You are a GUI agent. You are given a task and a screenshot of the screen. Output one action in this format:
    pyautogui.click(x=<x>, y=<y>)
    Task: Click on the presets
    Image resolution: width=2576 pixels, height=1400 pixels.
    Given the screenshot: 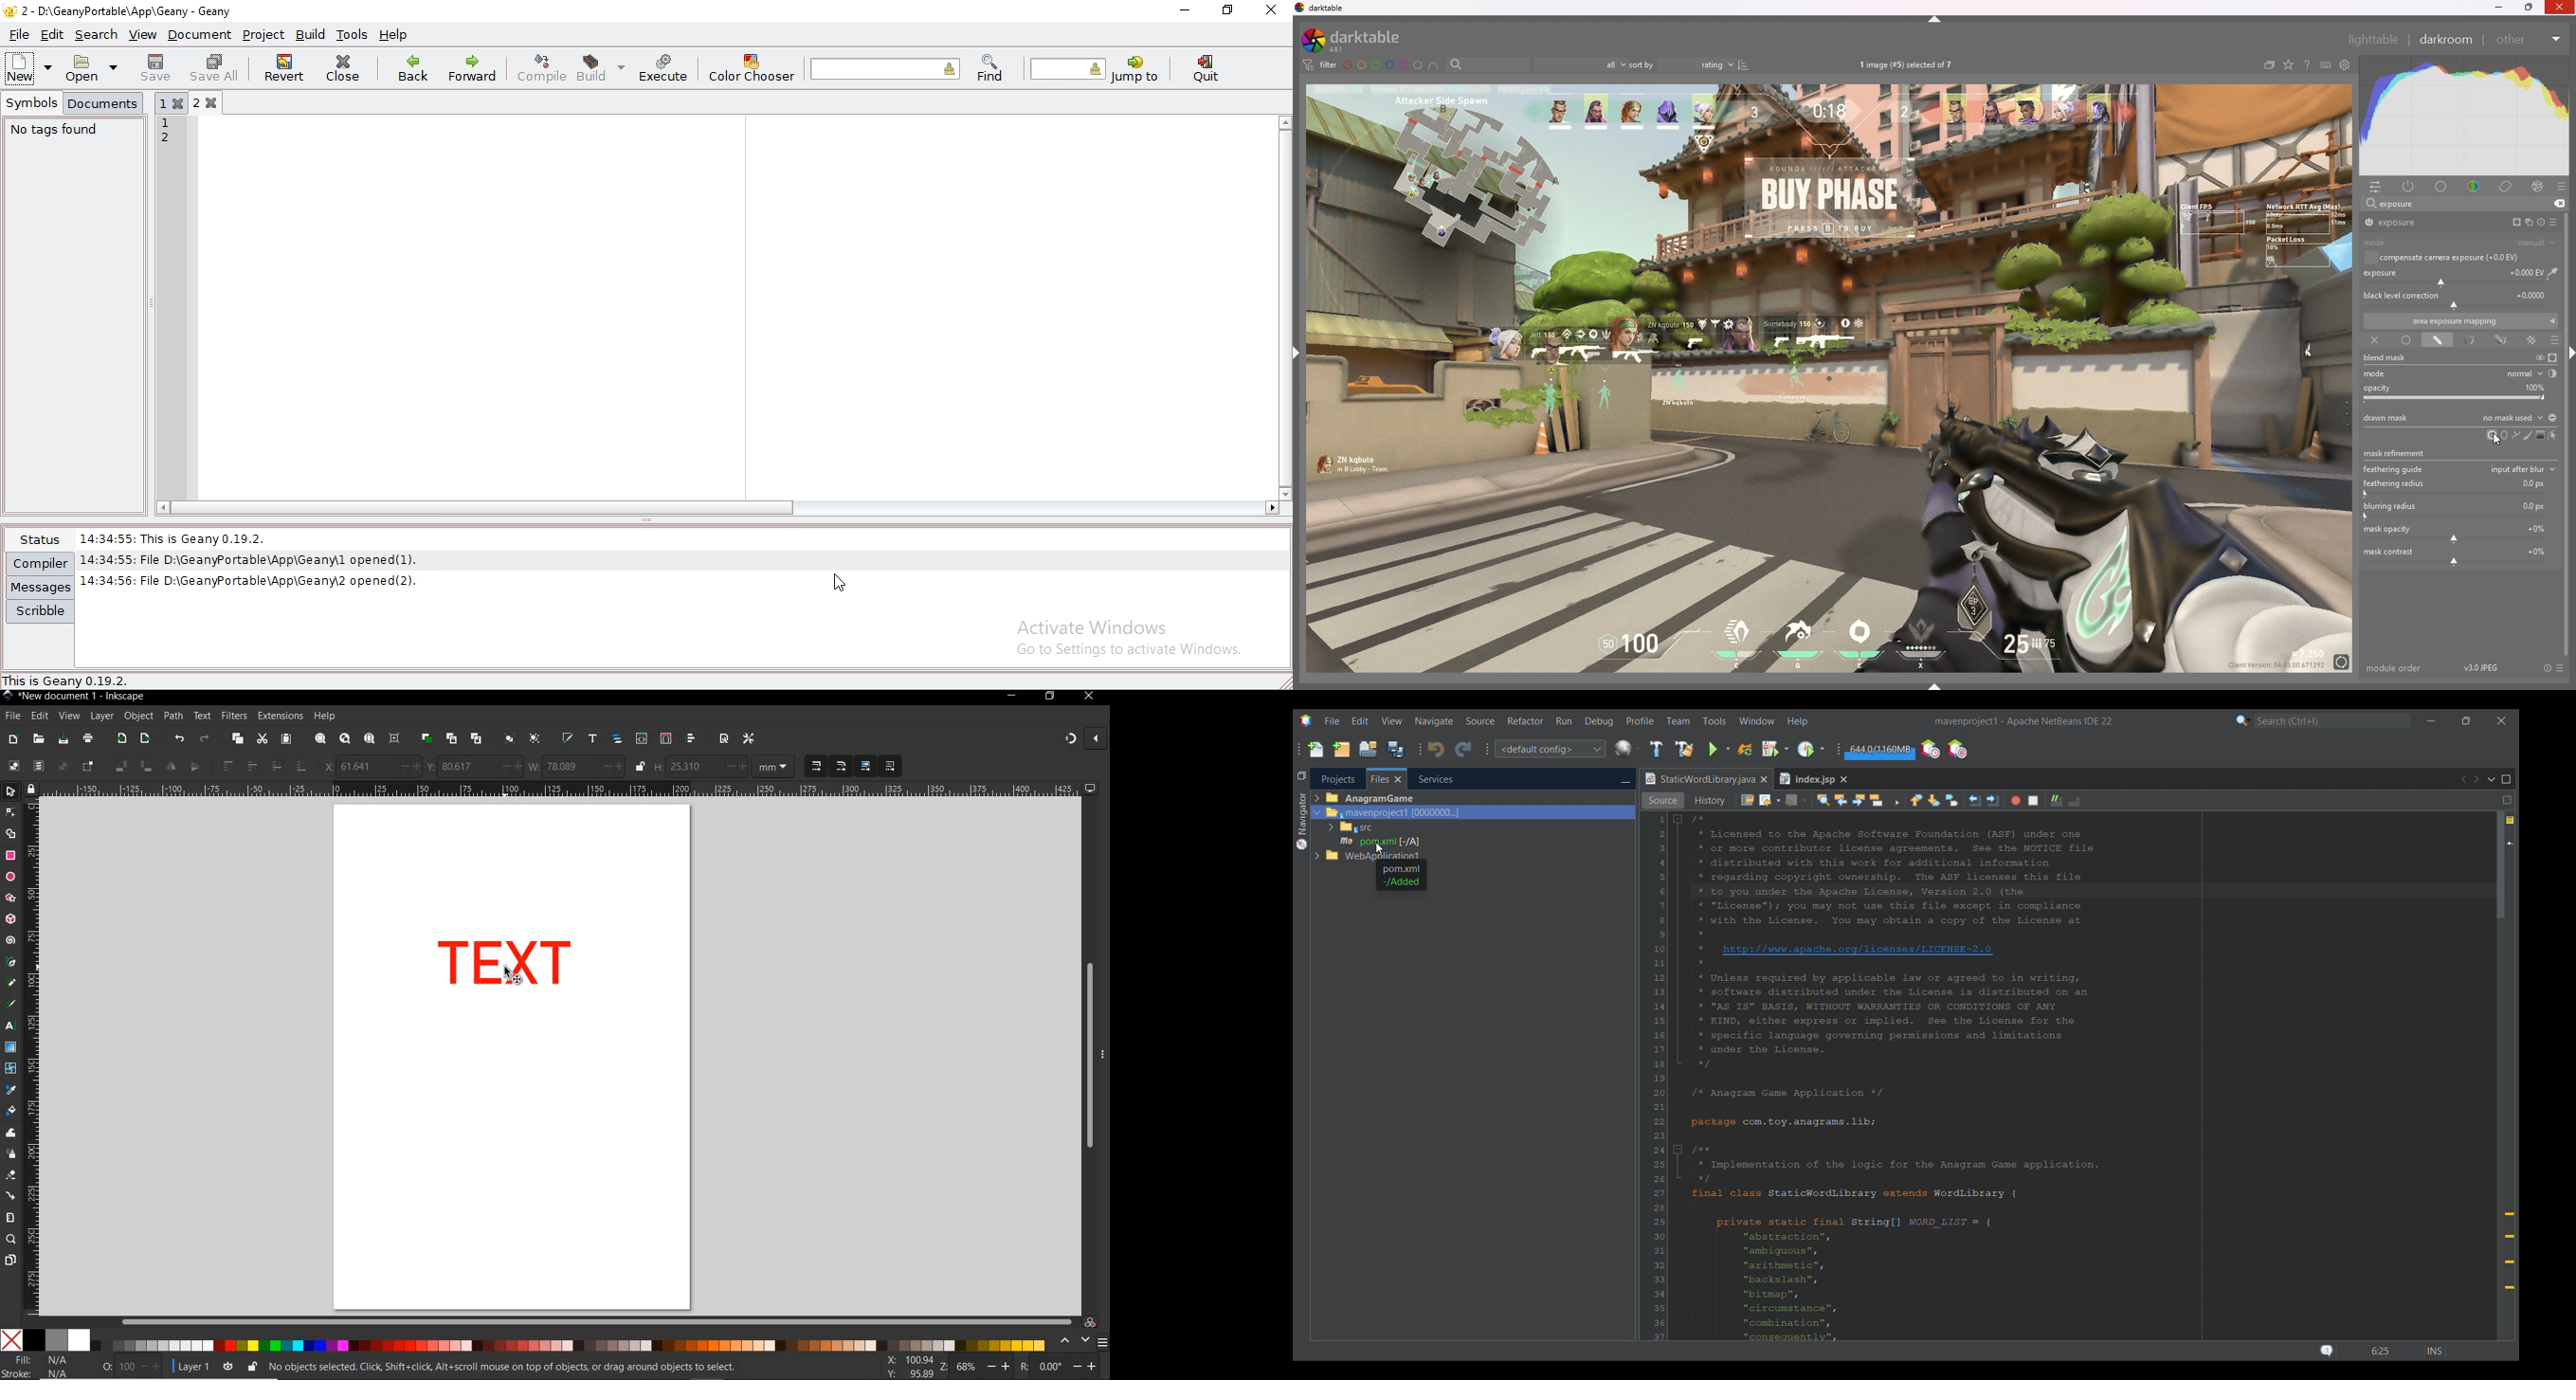 What is the action you would take?
    pyautogui.click(x=2562, y=669)
    